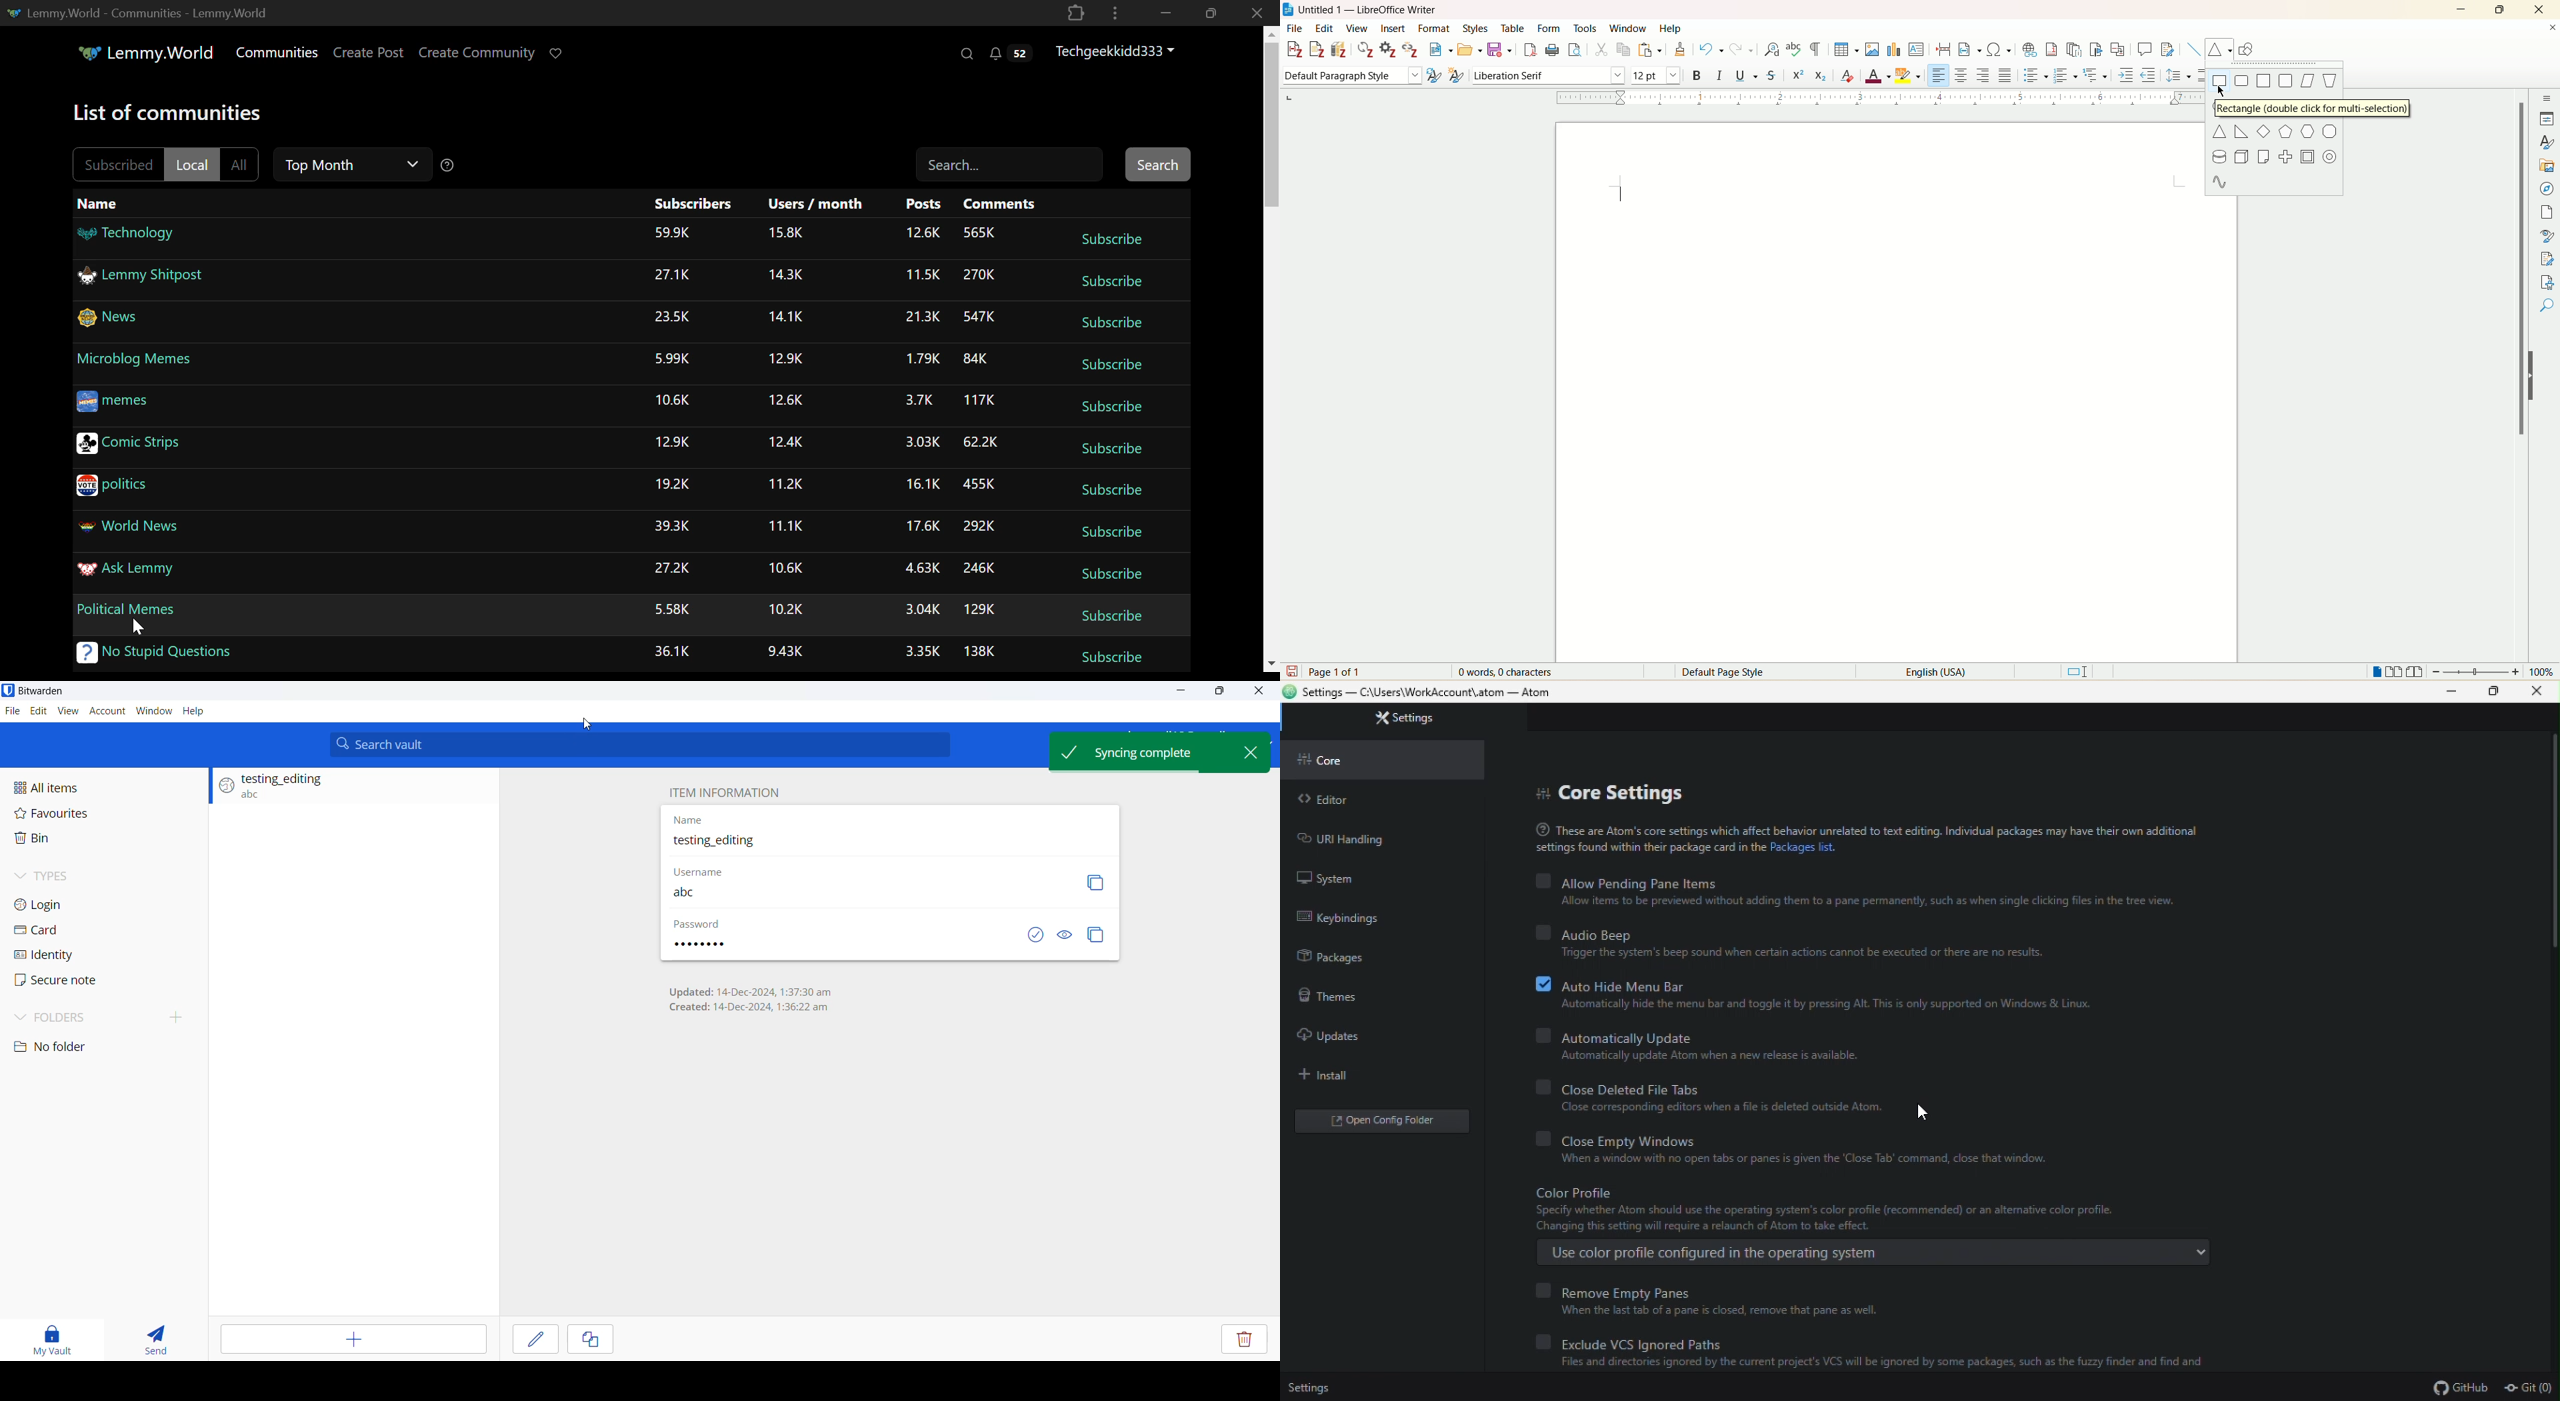 The image size is (2576, 1428). I want to click on 0 words 0 characters, so click(1514, 672).